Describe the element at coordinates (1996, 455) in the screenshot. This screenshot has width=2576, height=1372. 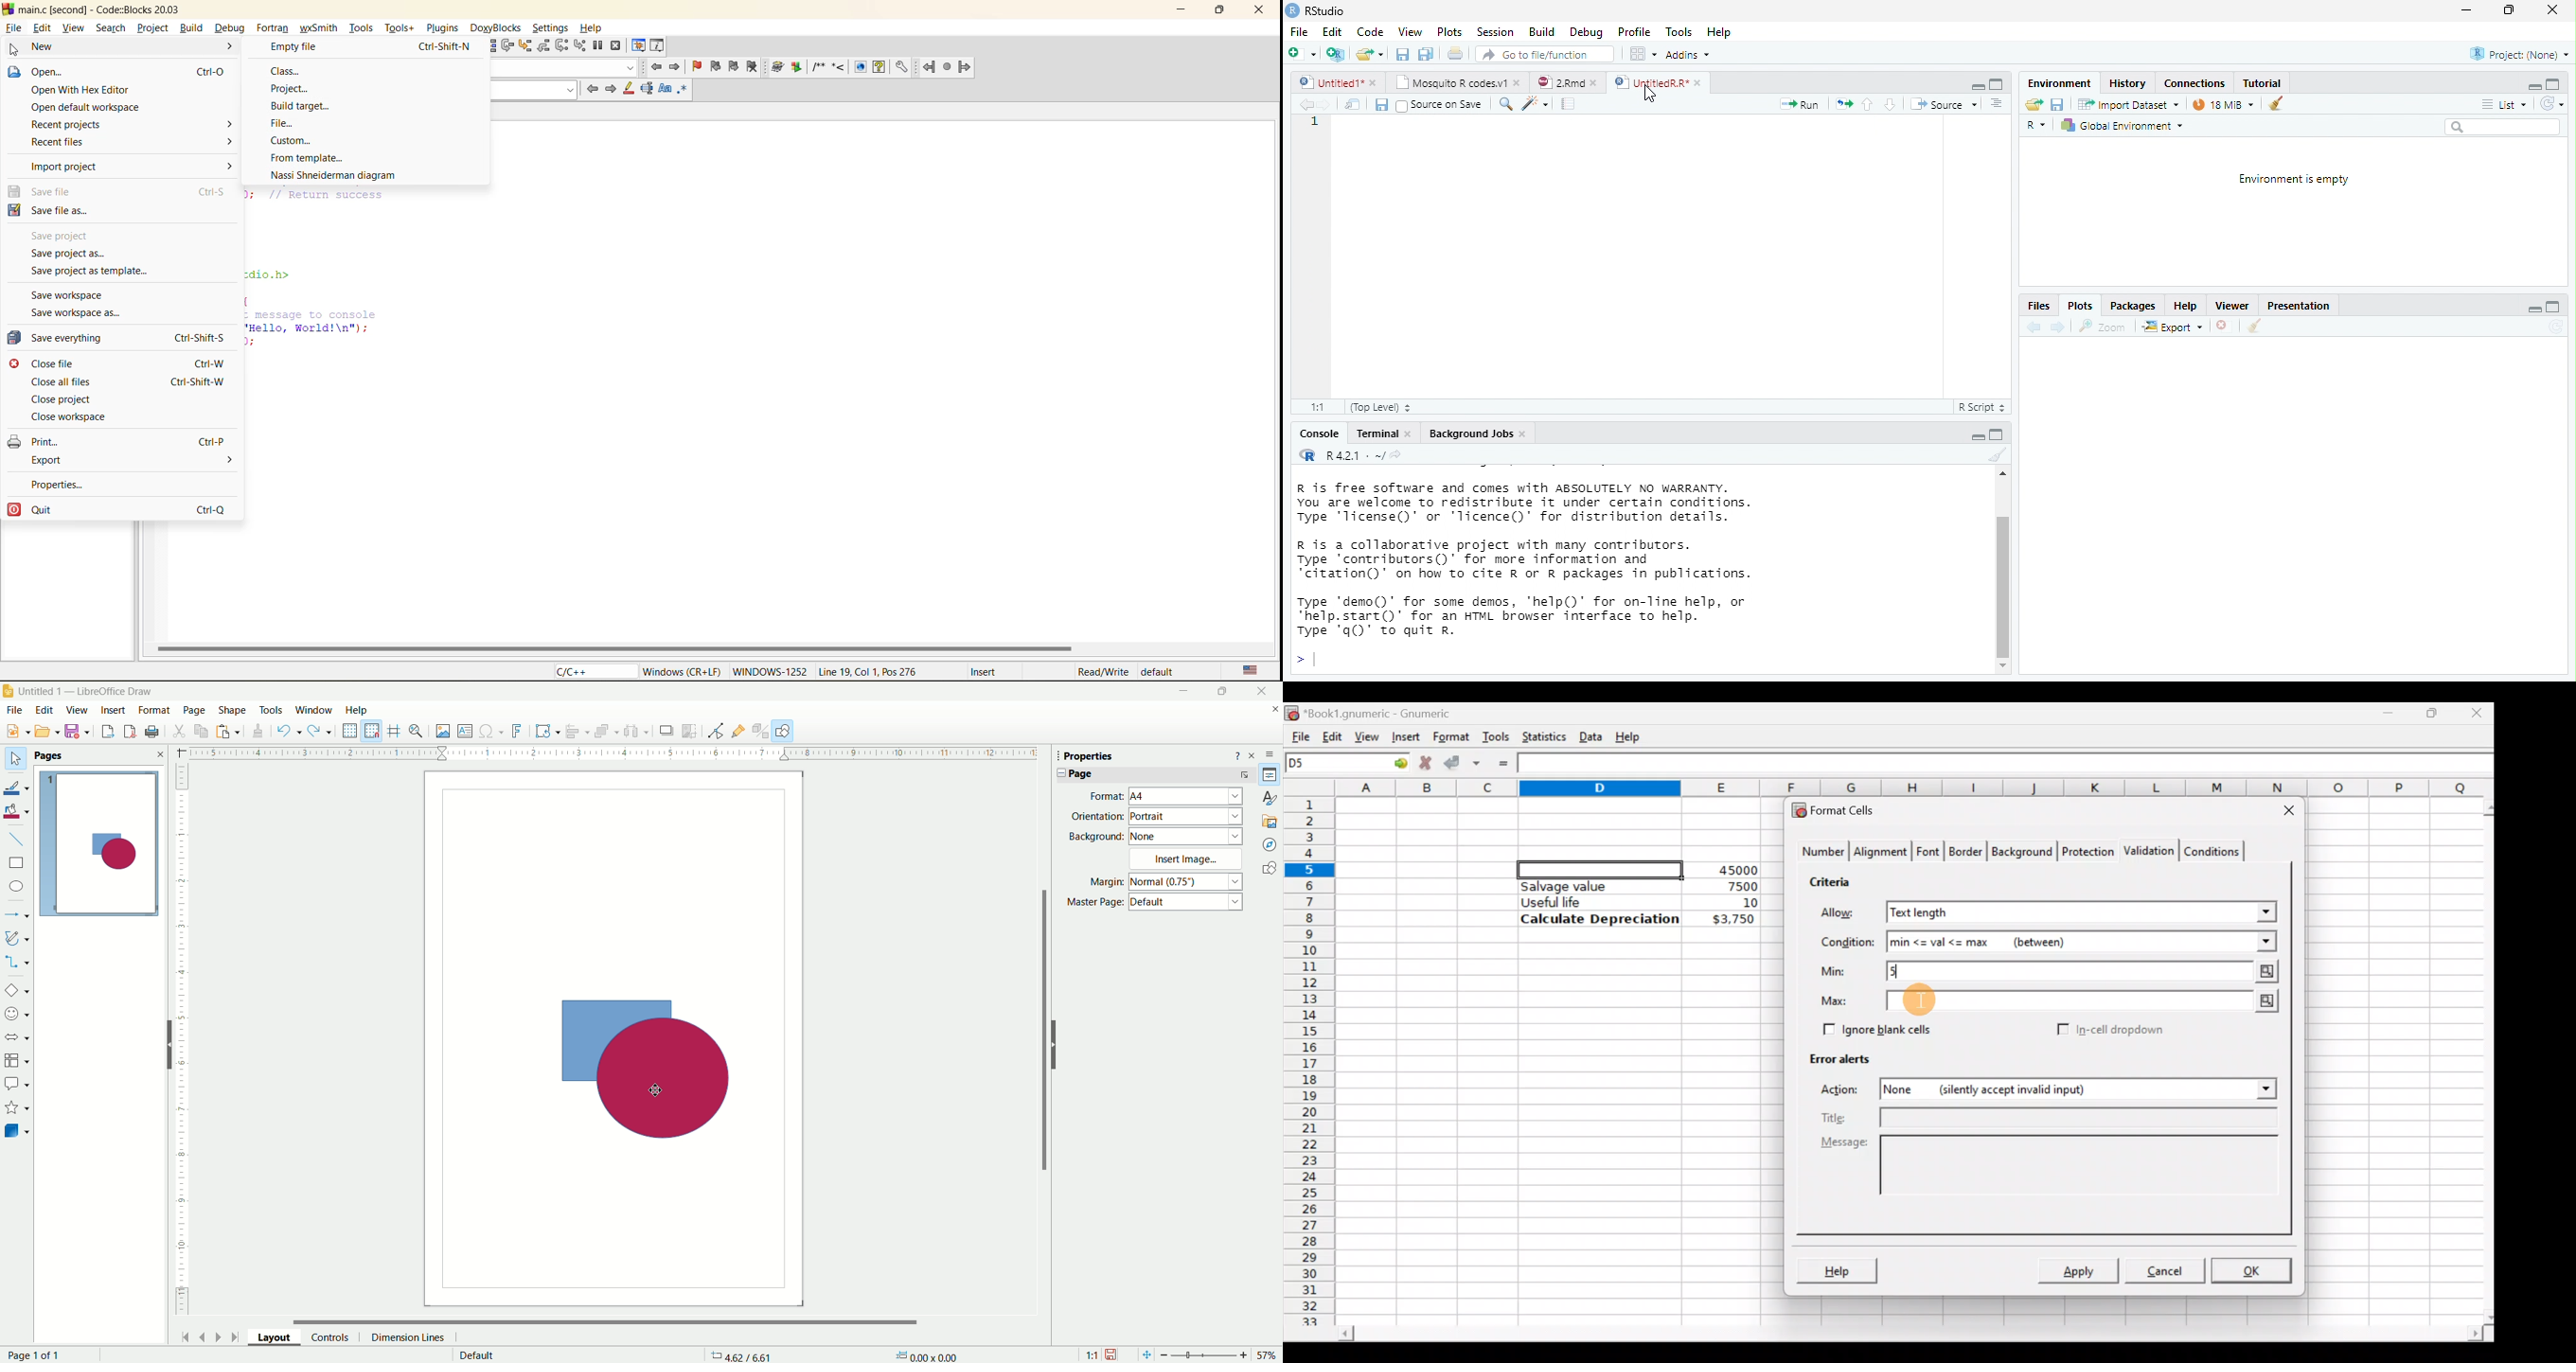
I see `clear` at that location.